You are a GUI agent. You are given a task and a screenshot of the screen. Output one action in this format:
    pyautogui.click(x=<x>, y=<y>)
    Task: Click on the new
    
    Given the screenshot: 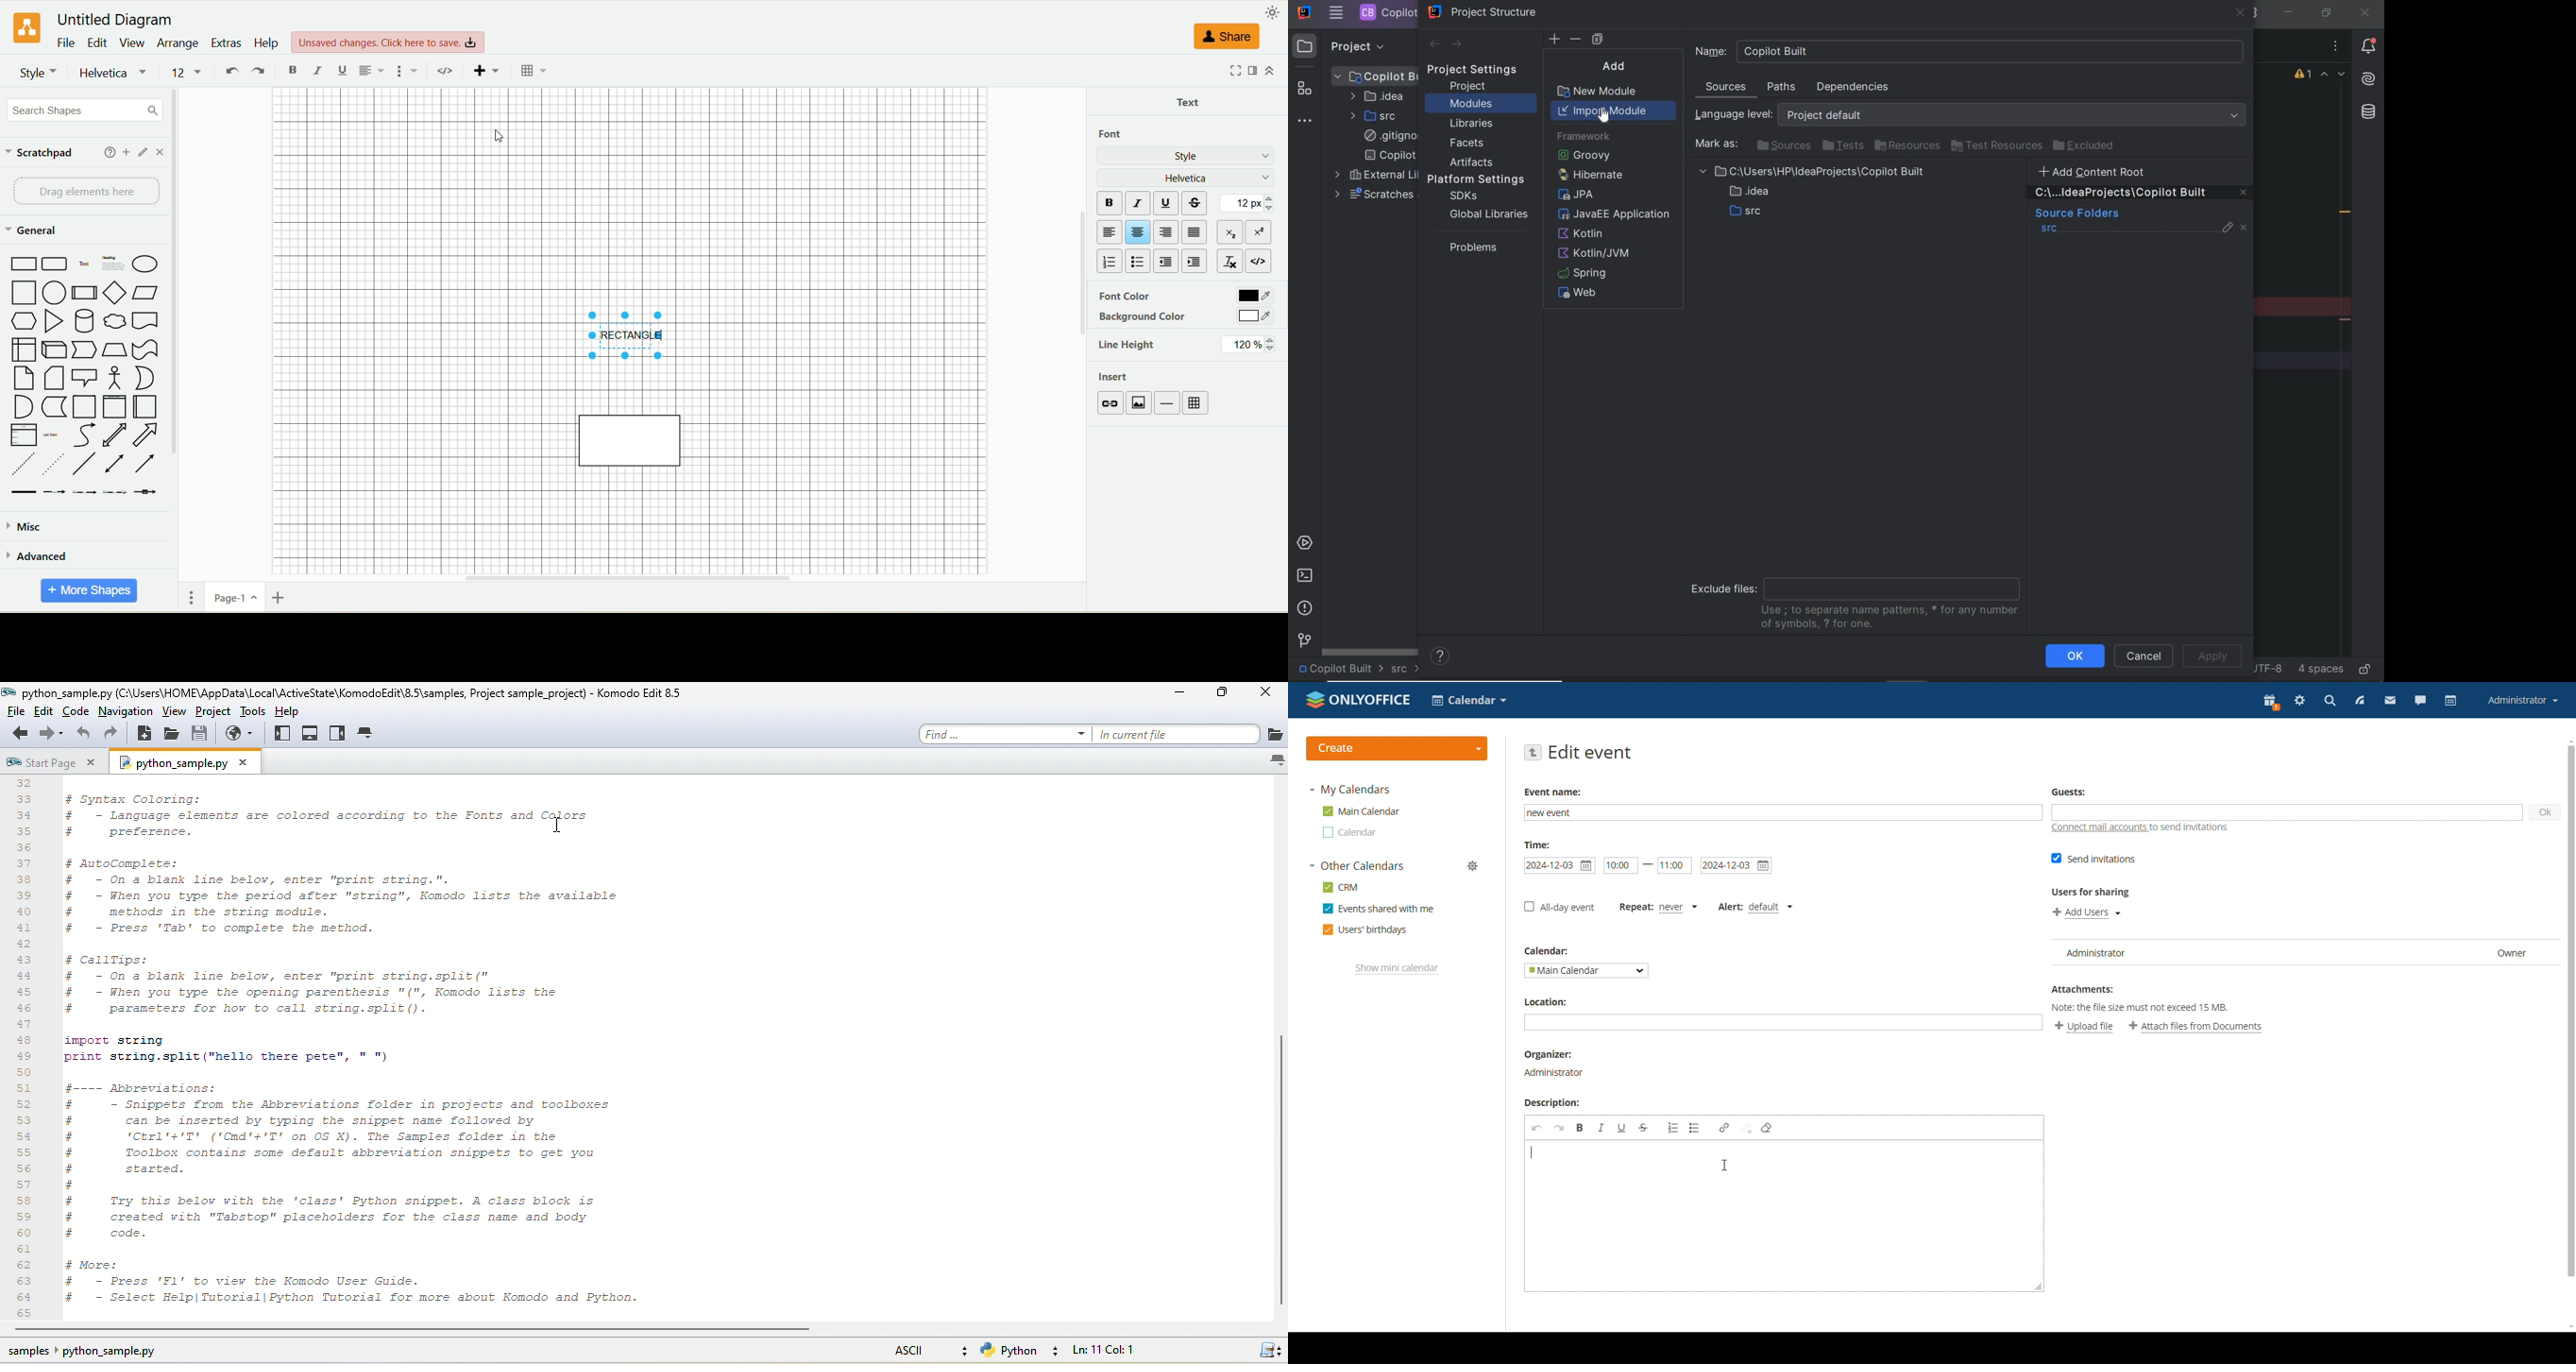 What is the action you would take?
    pyautogui.click(x=146, y=737)
    